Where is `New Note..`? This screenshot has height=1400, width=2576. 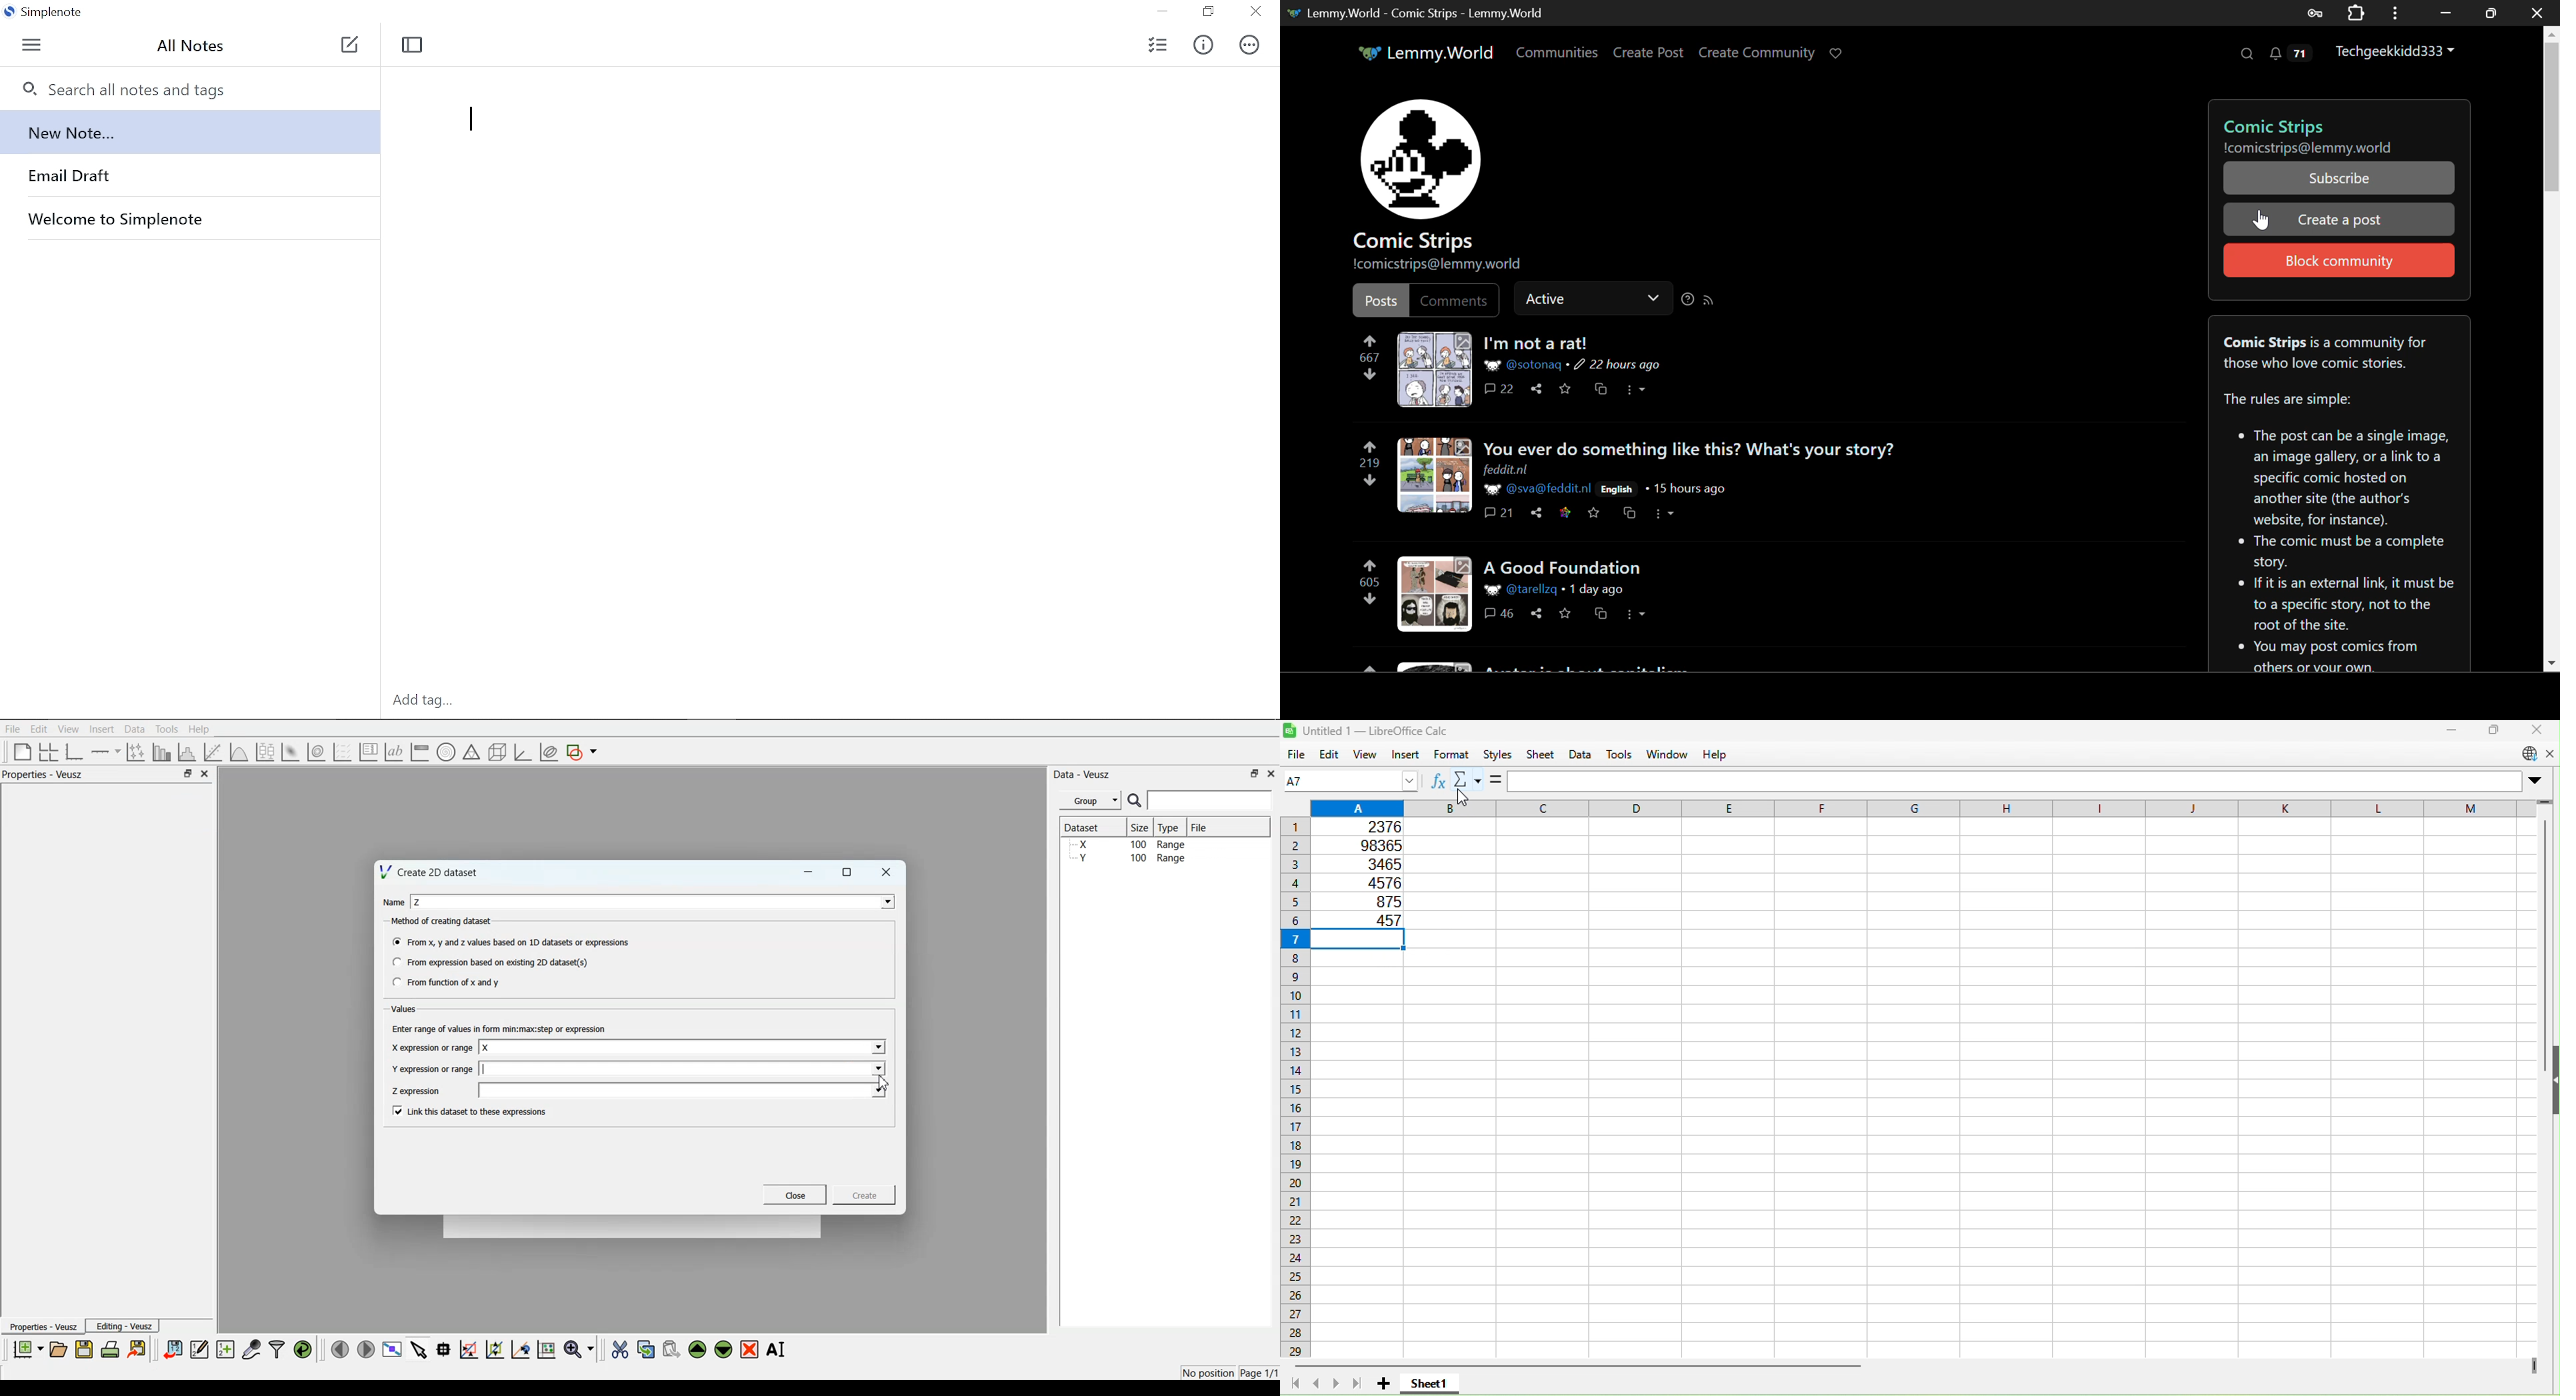
New Note.. is located at coordinates (71, 133).